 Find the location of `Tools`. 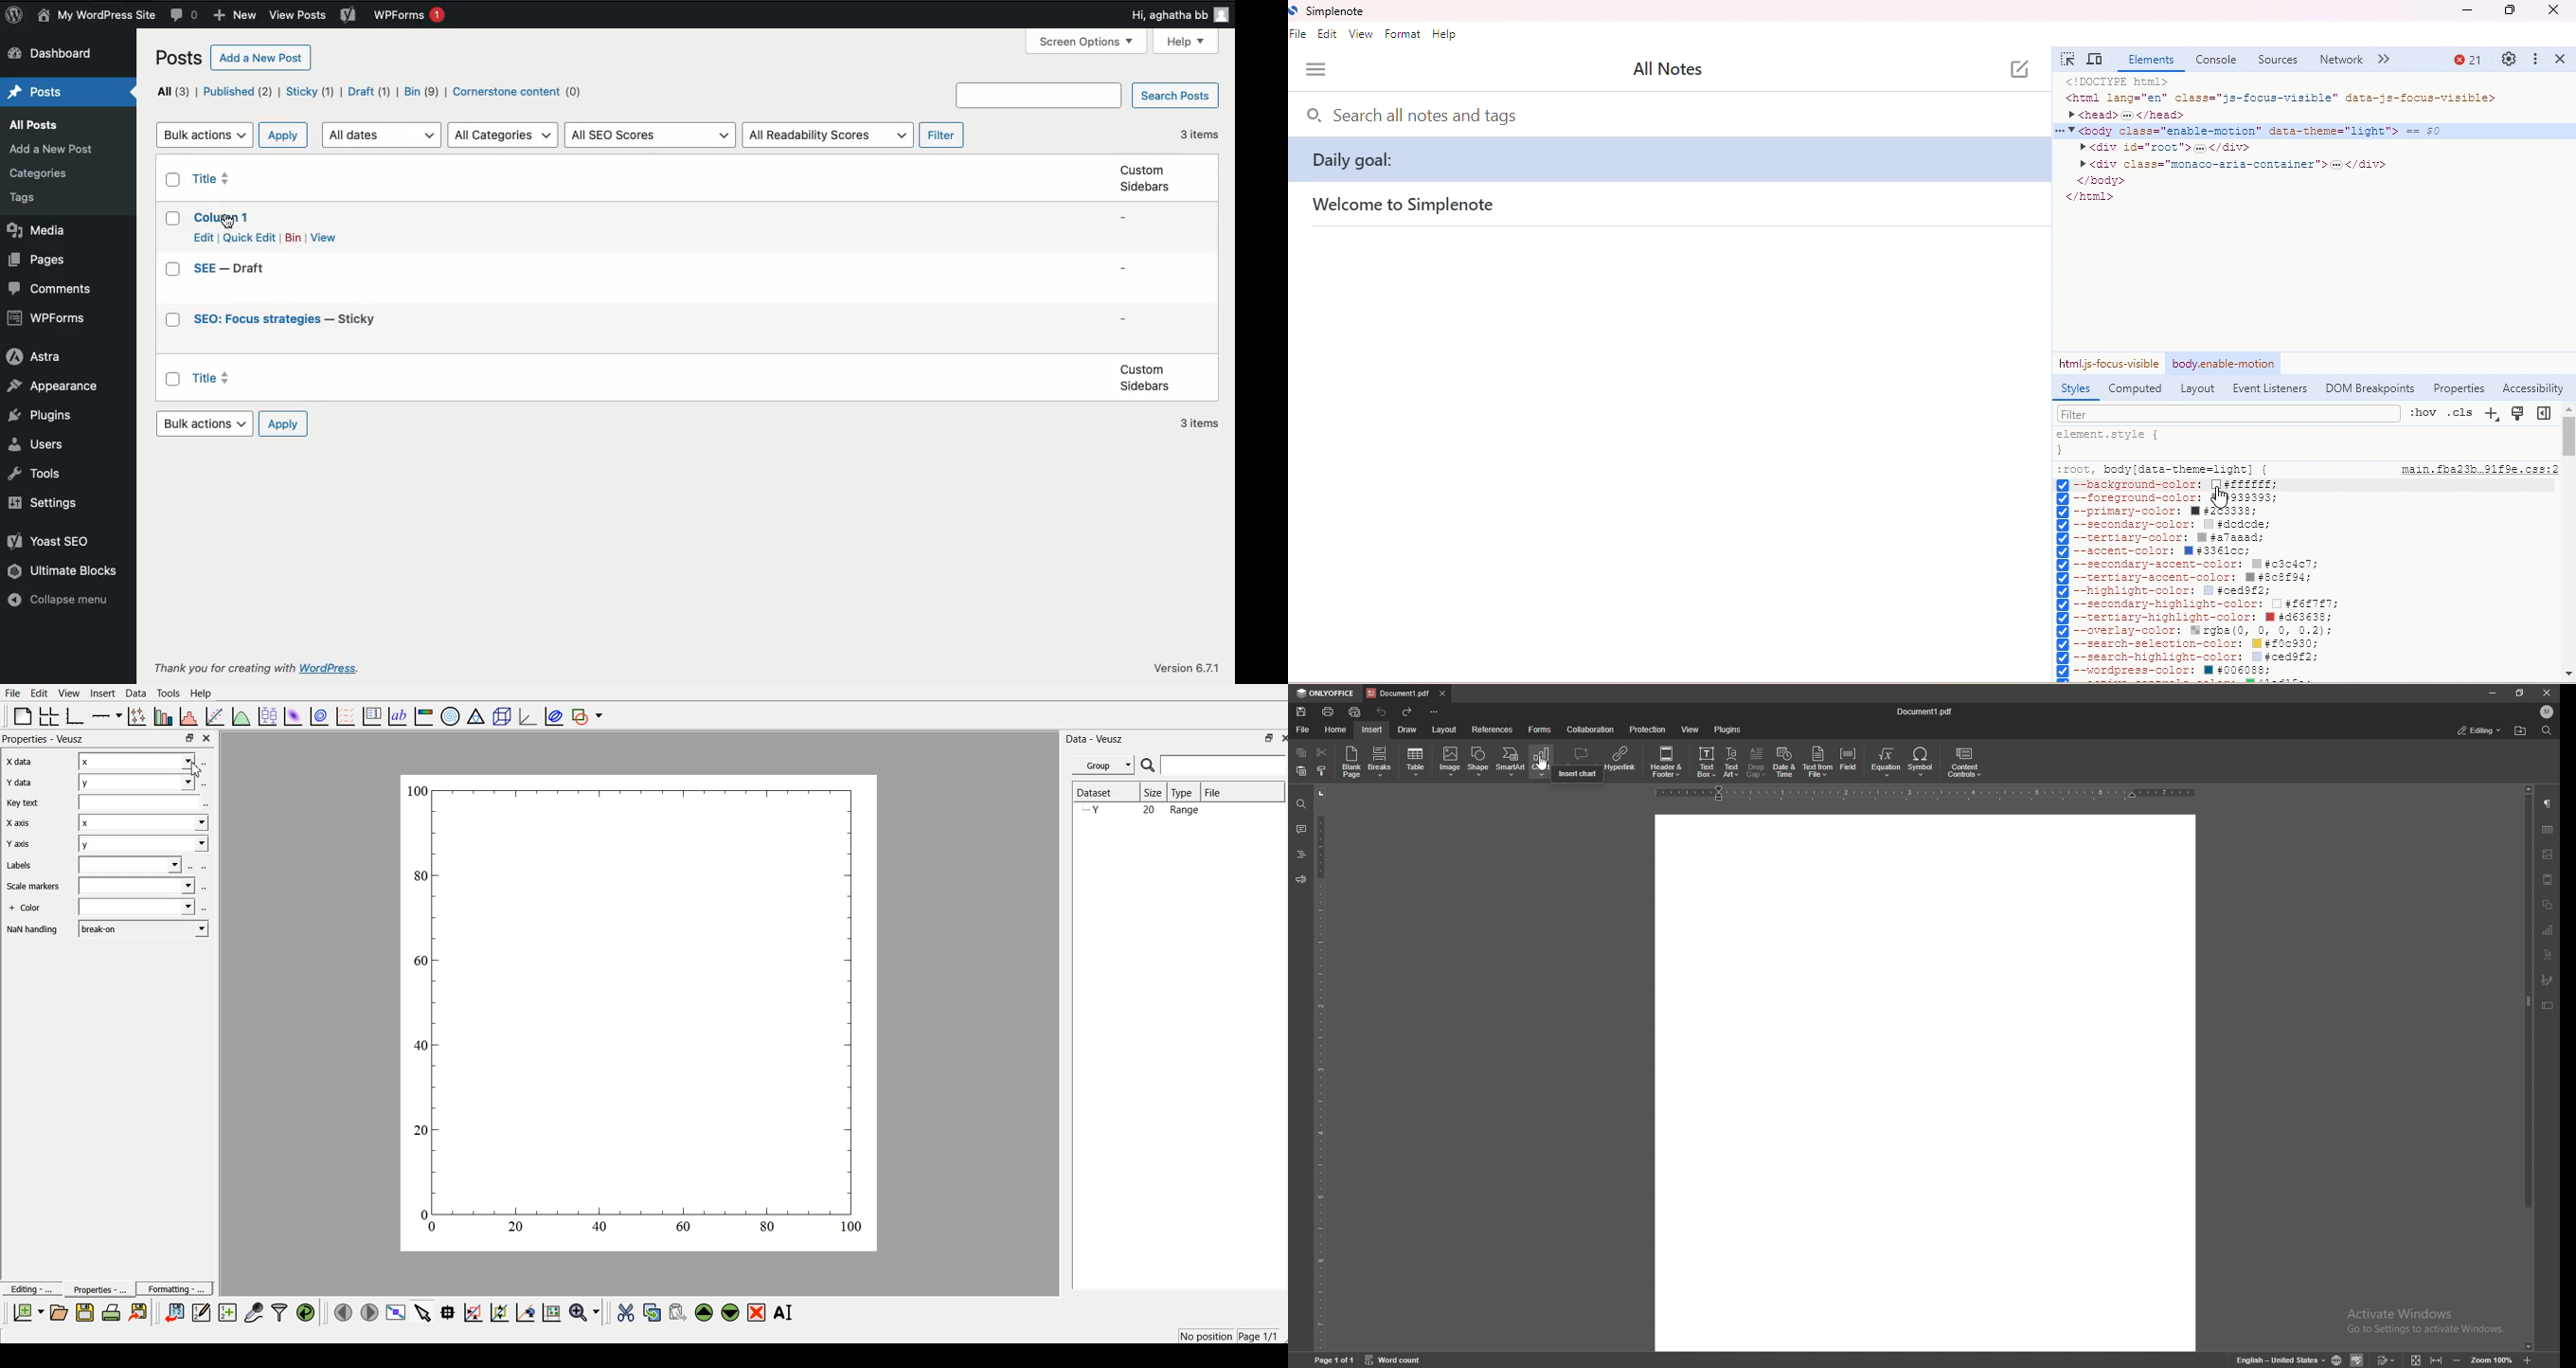

Tools is located at coordinates (168, 693).